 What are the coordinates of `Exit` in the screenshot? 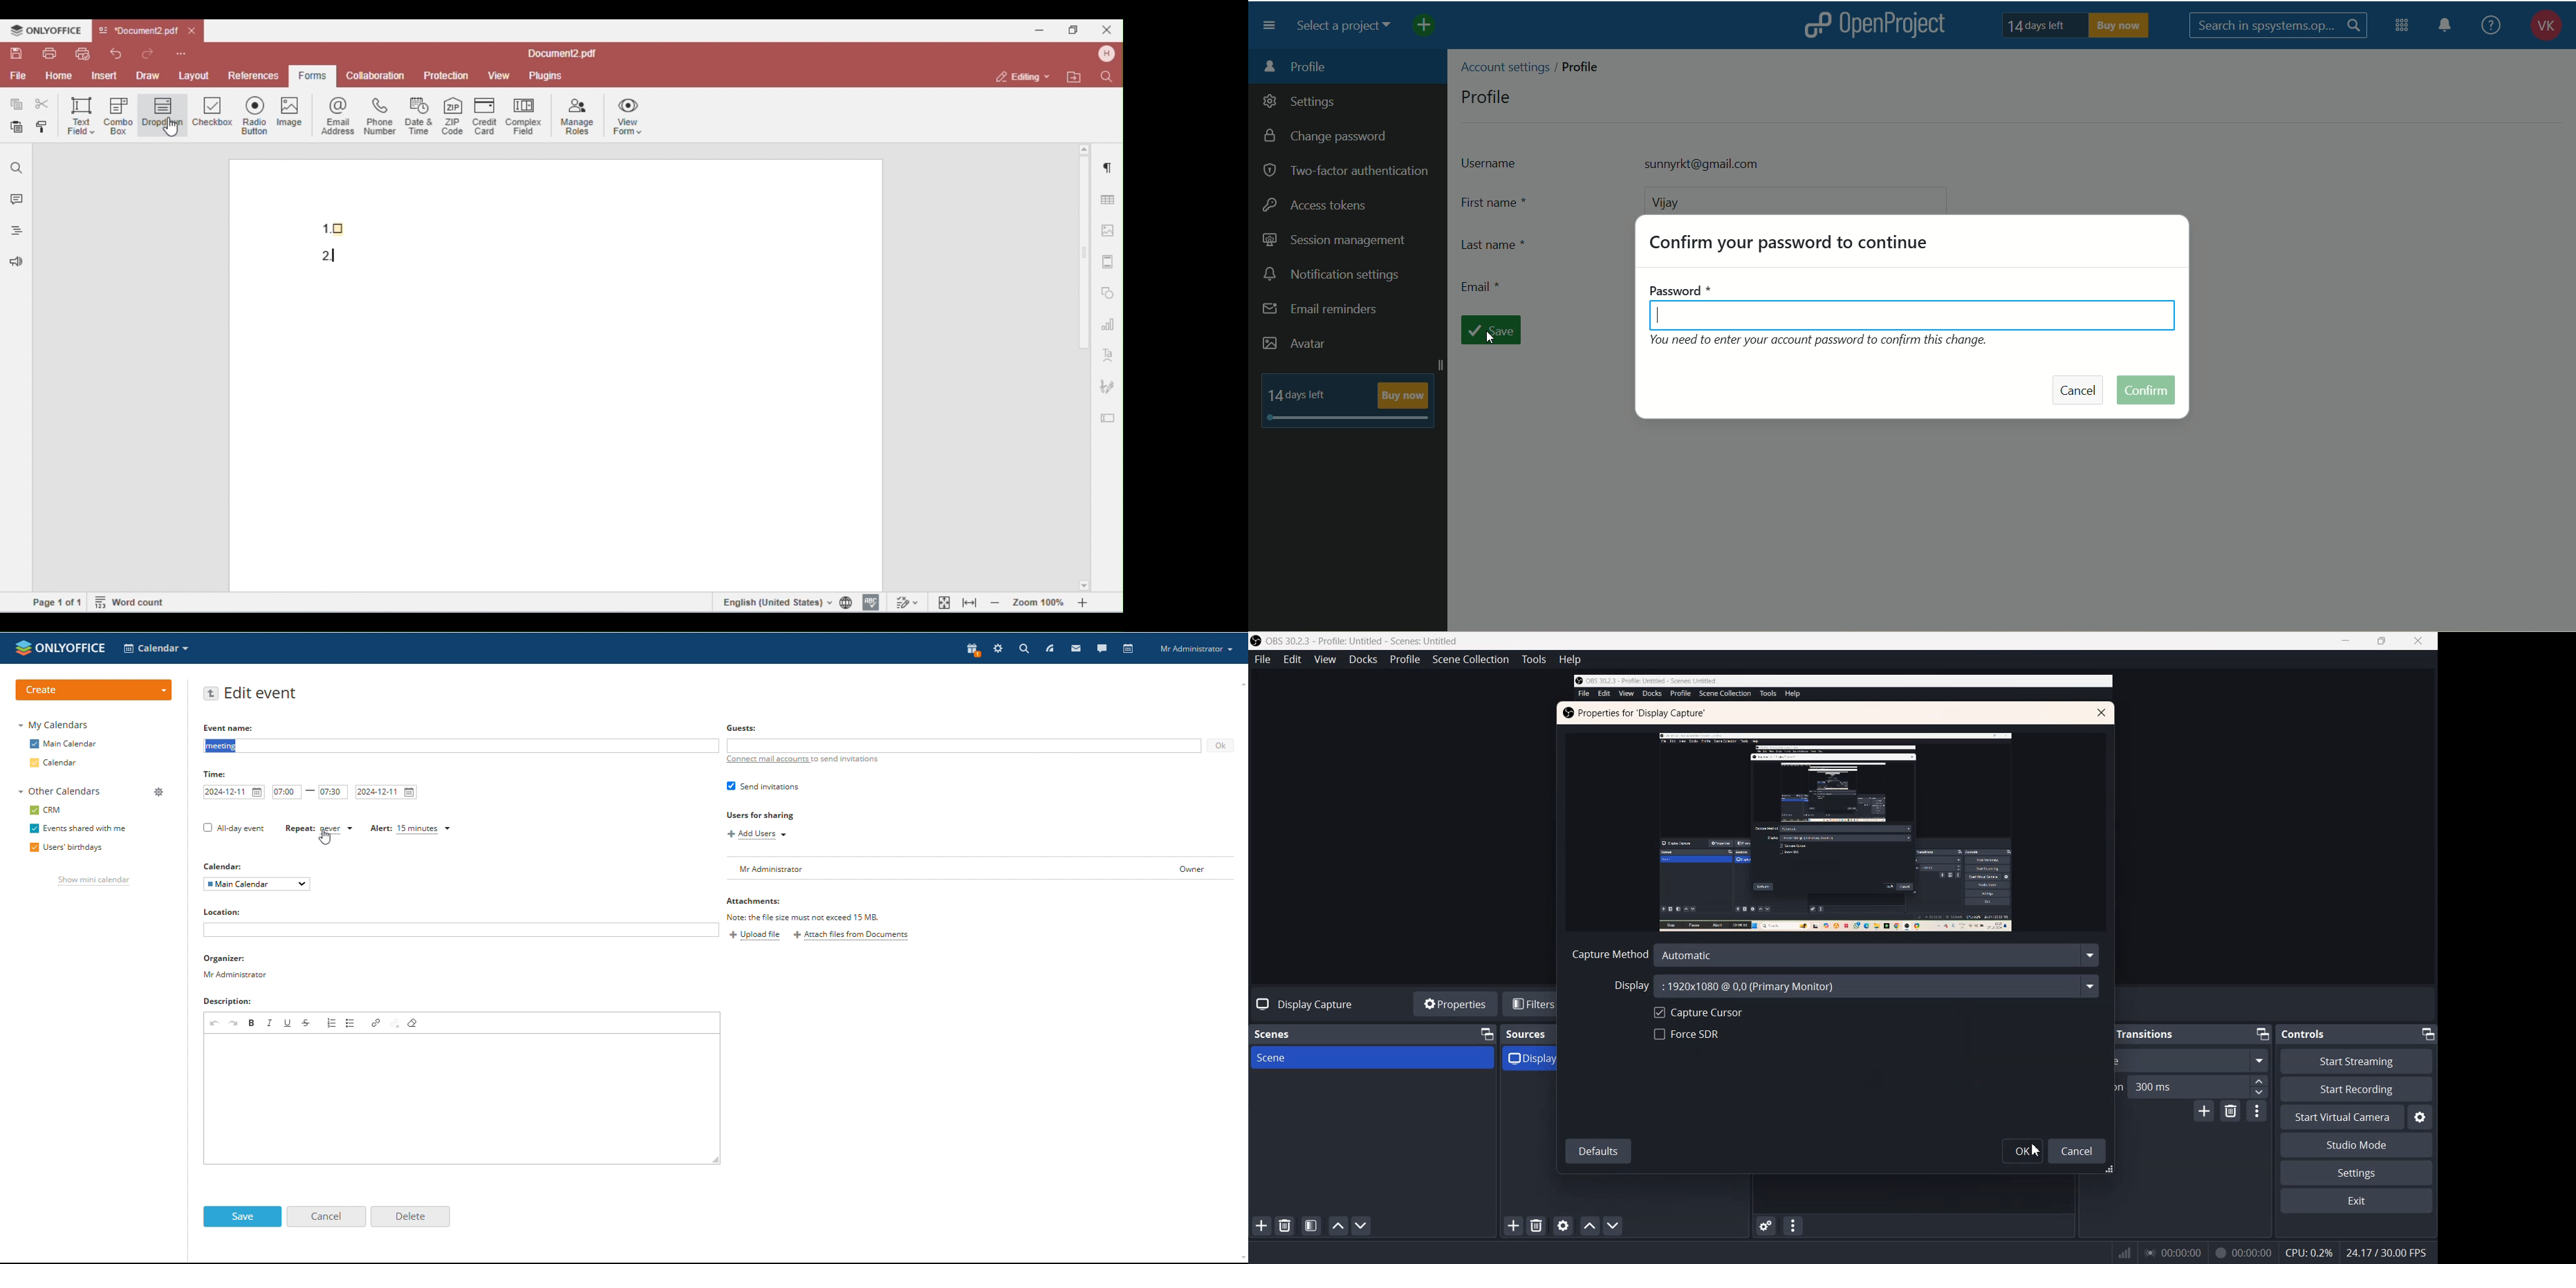 It's located at (2356, 1201).